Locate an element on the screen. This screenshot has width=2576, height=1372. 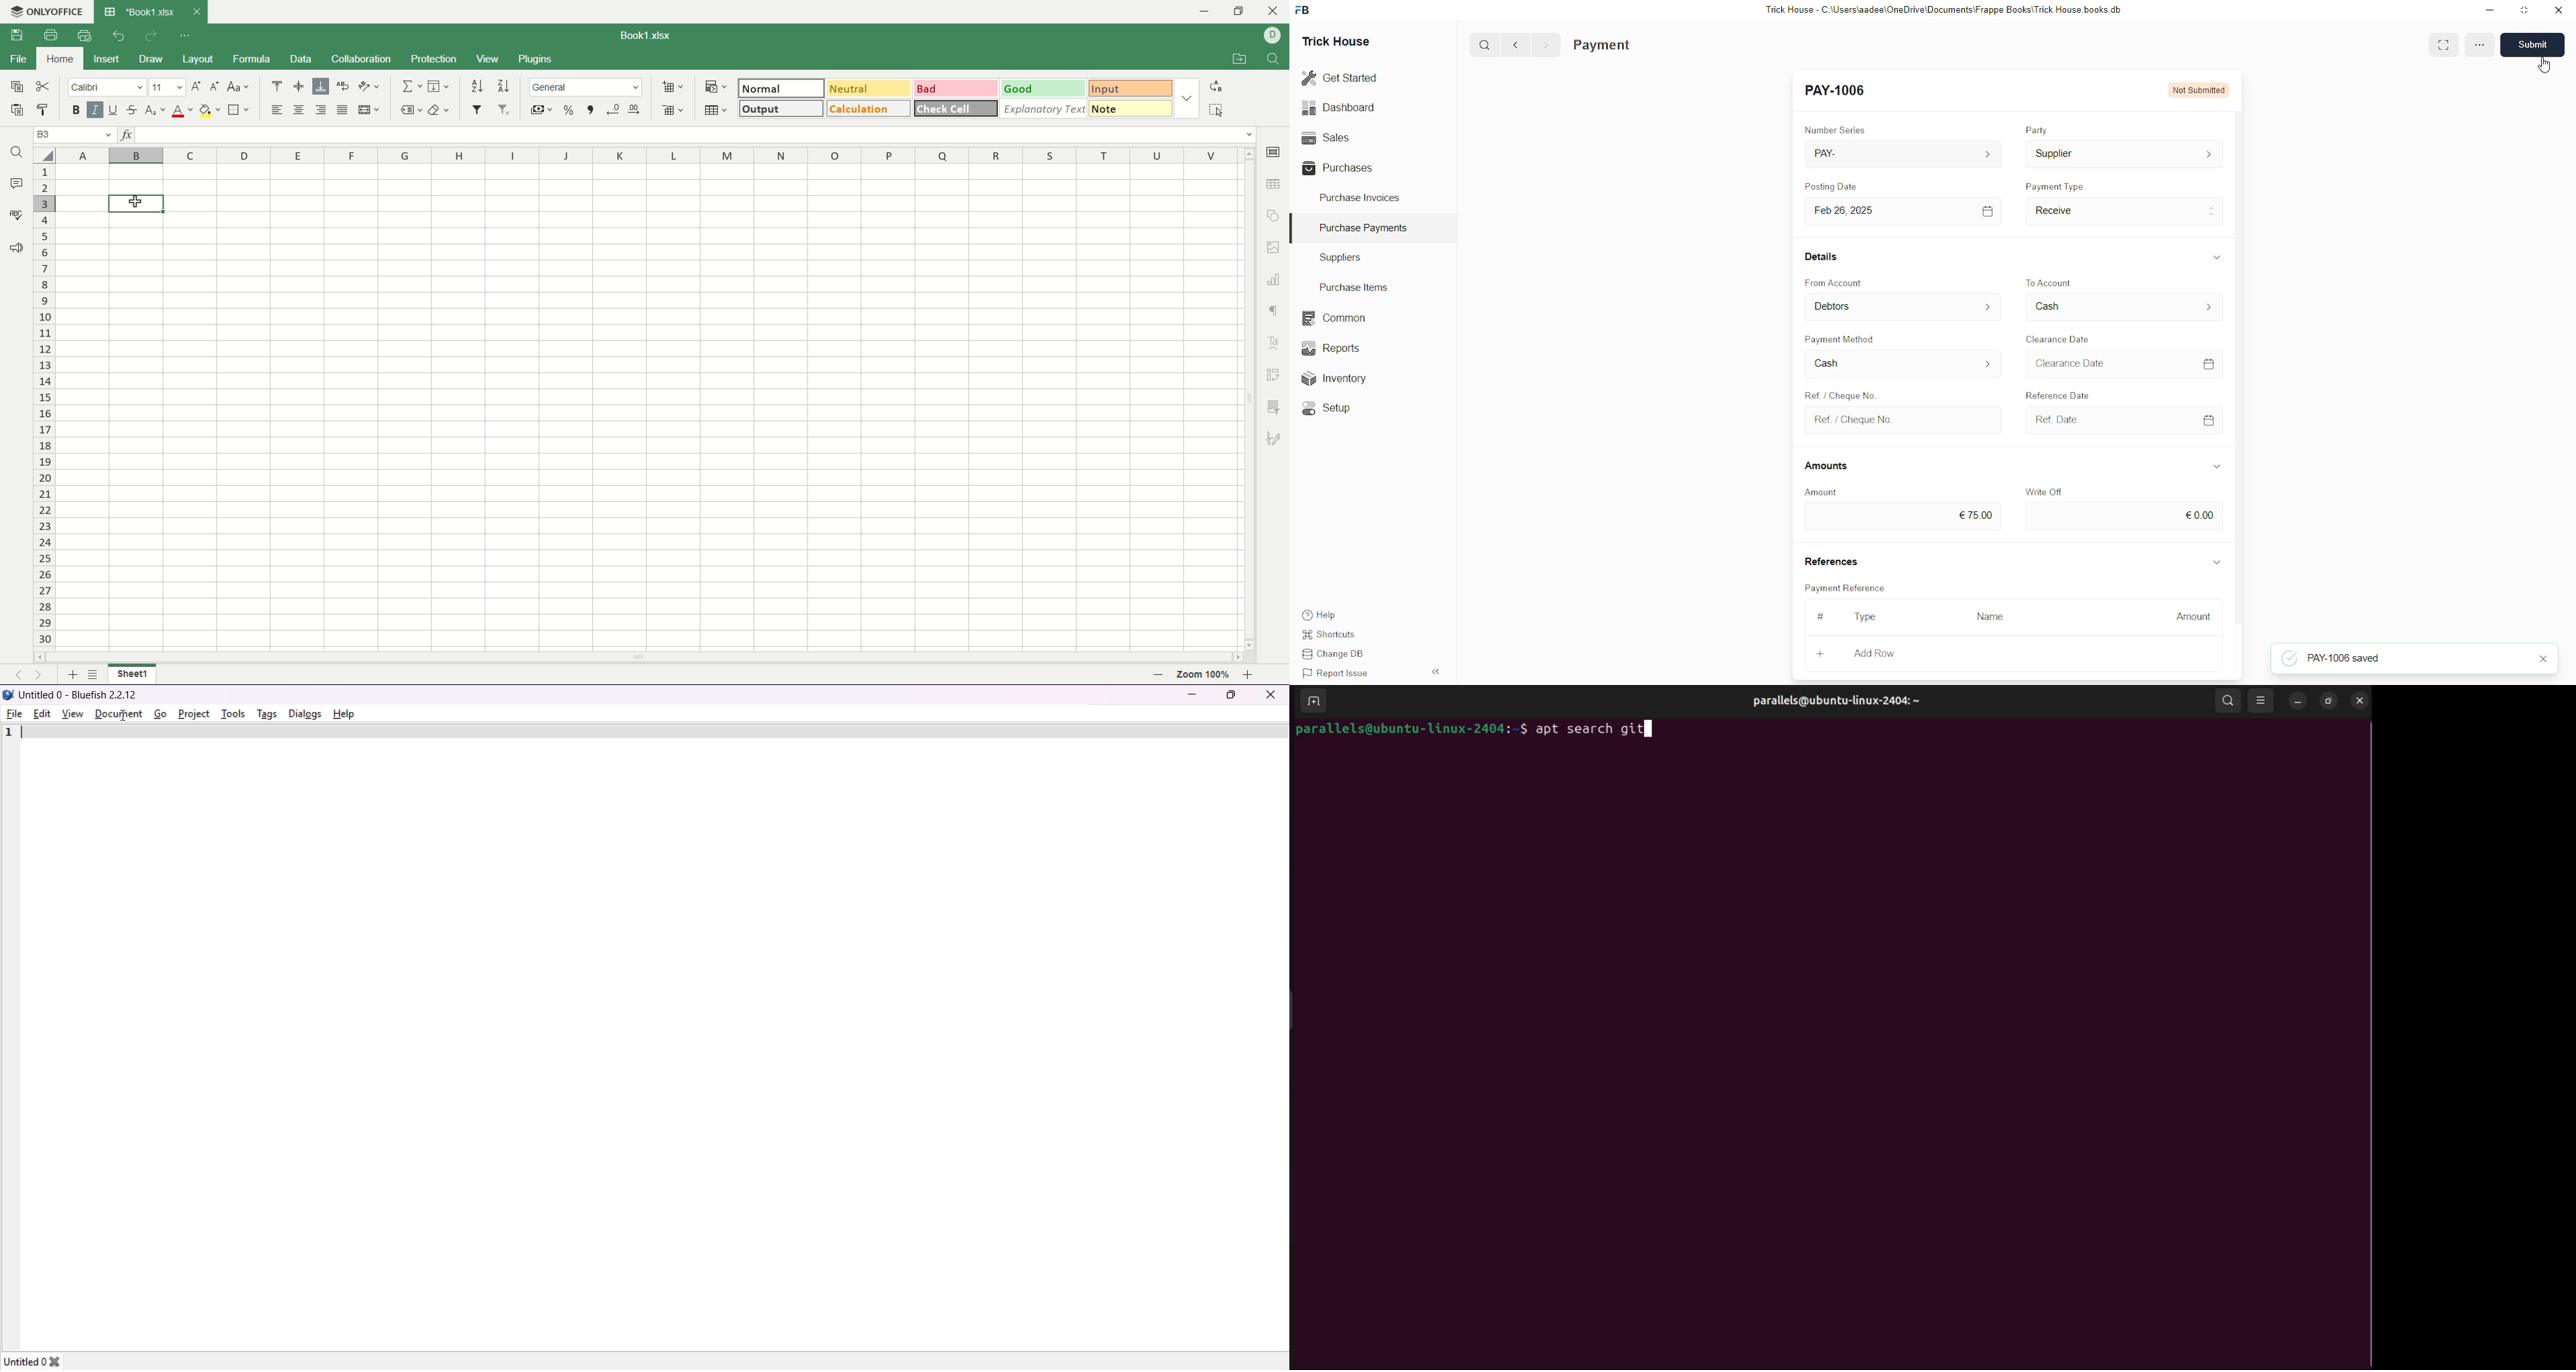
Zoom in is located at coordinates (1247, 676).